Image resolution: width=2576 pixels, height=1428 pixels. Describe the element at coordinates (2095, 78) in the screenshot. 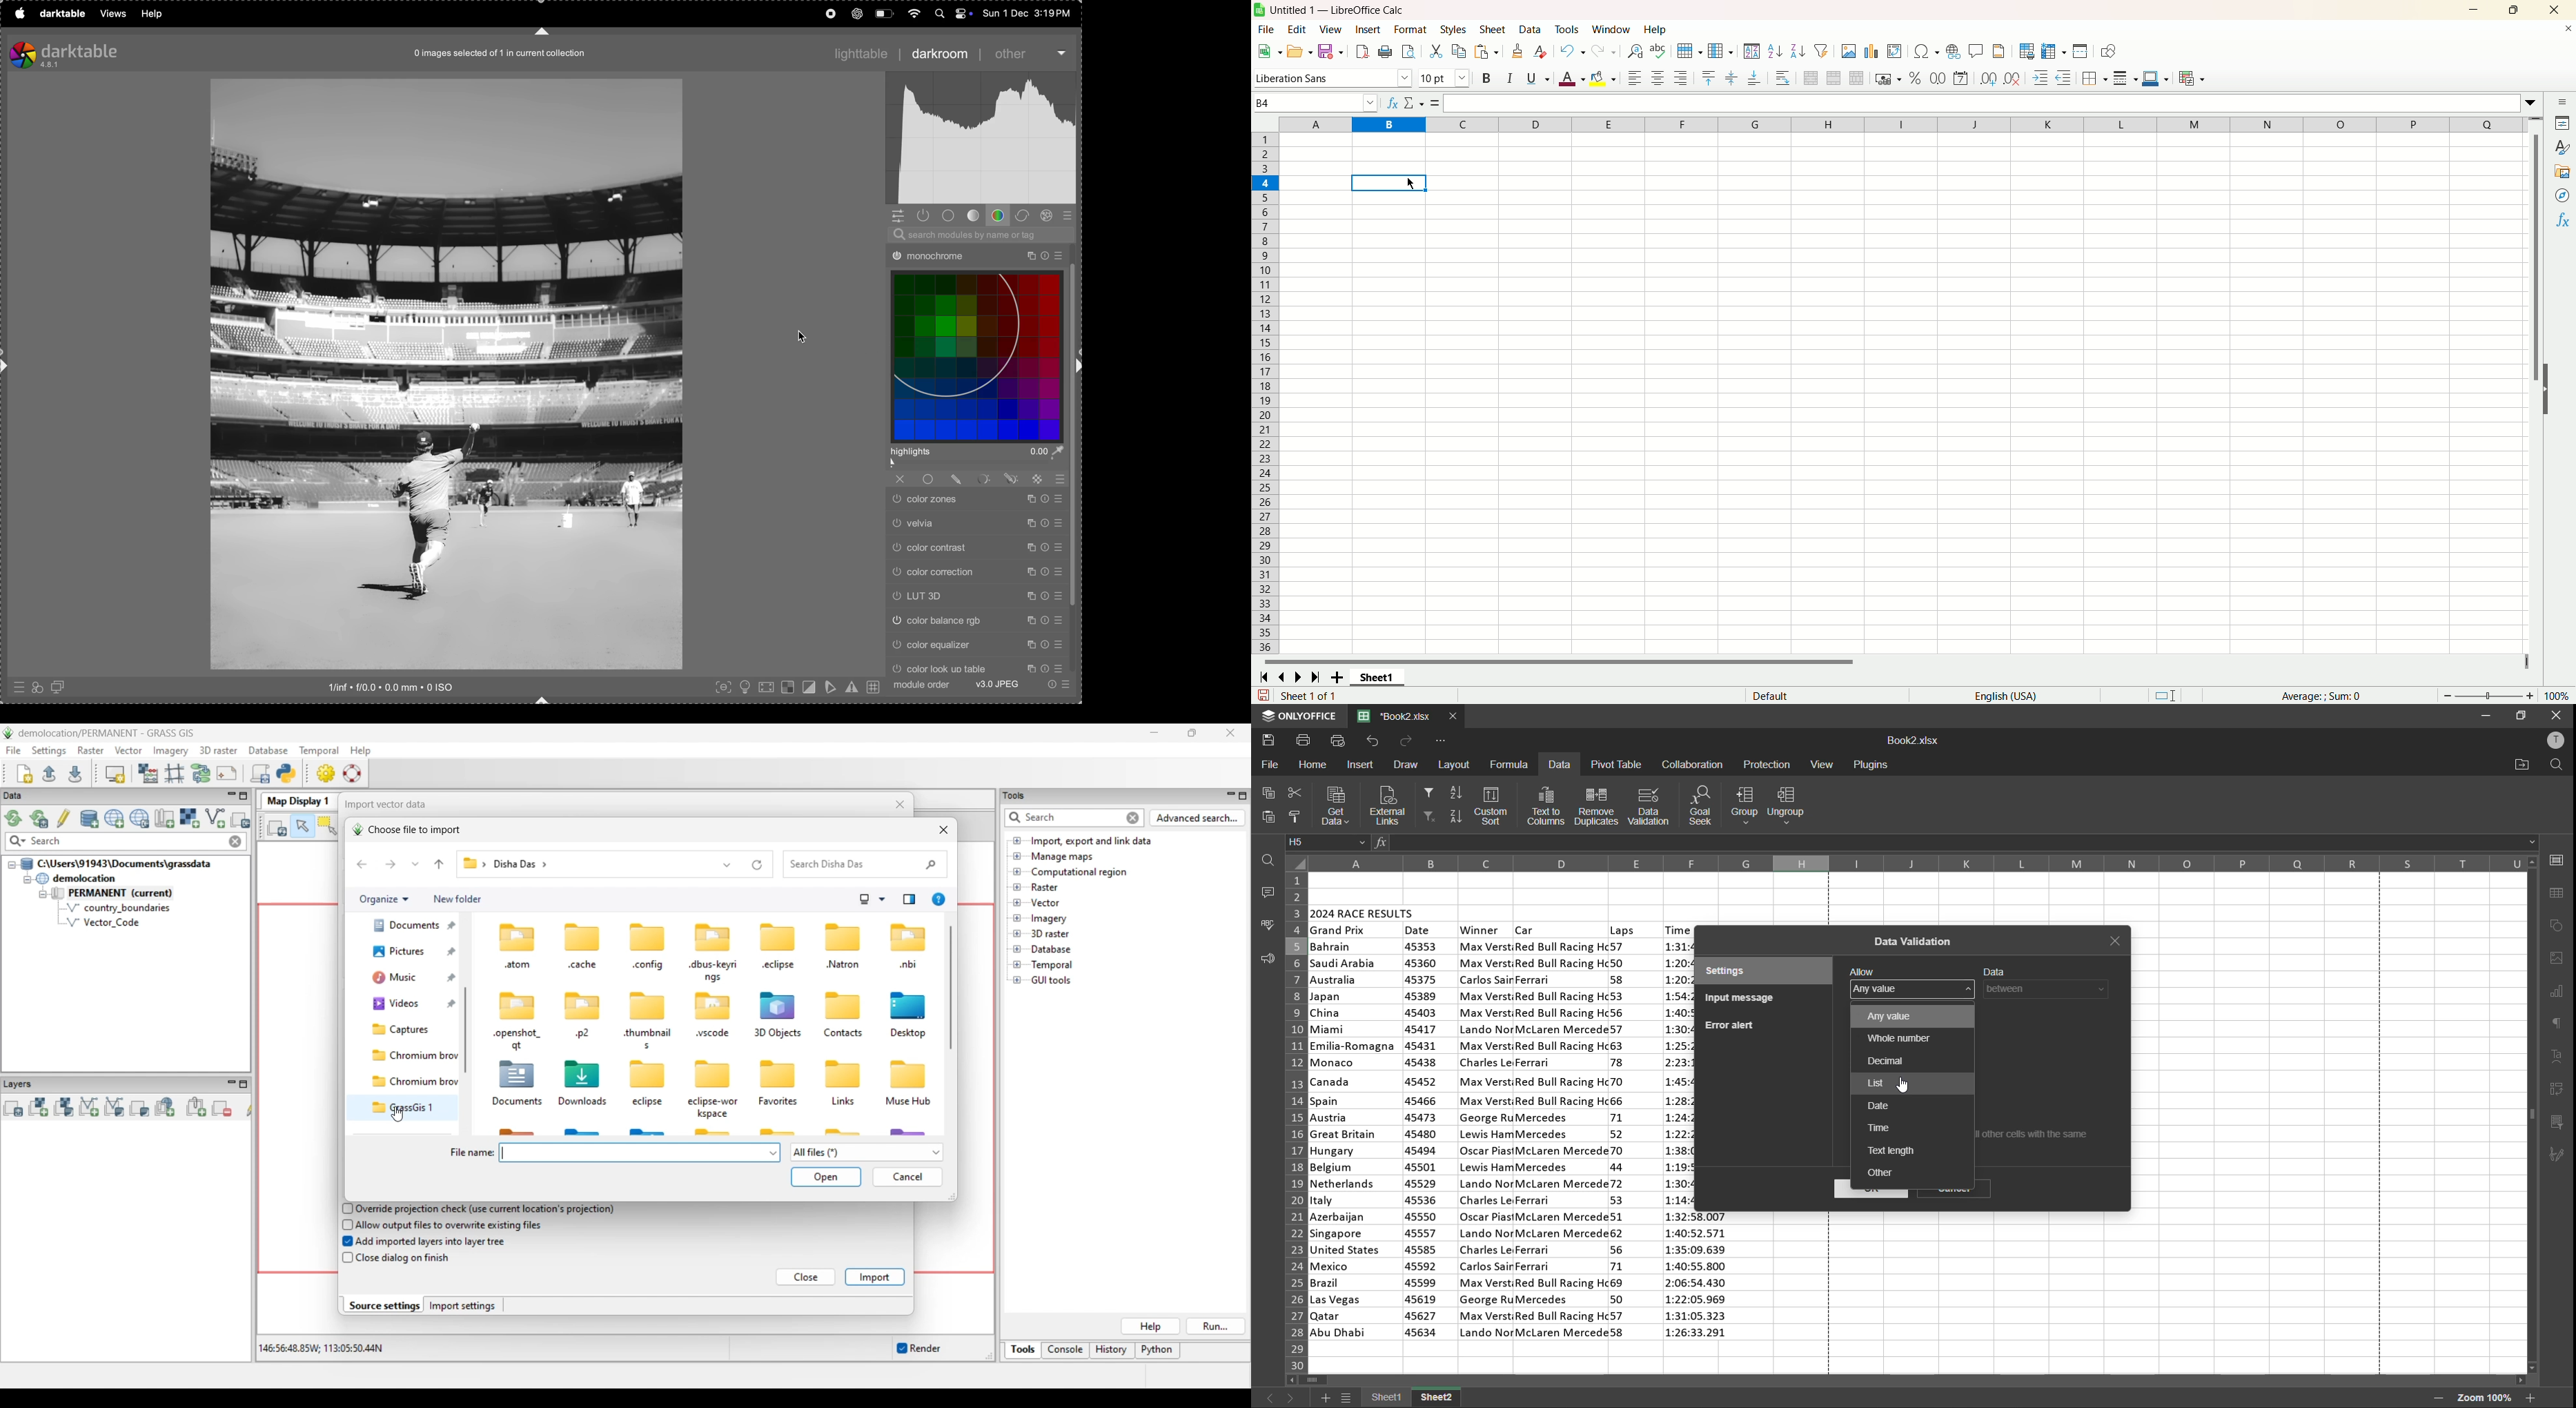

I see `border` at that location.